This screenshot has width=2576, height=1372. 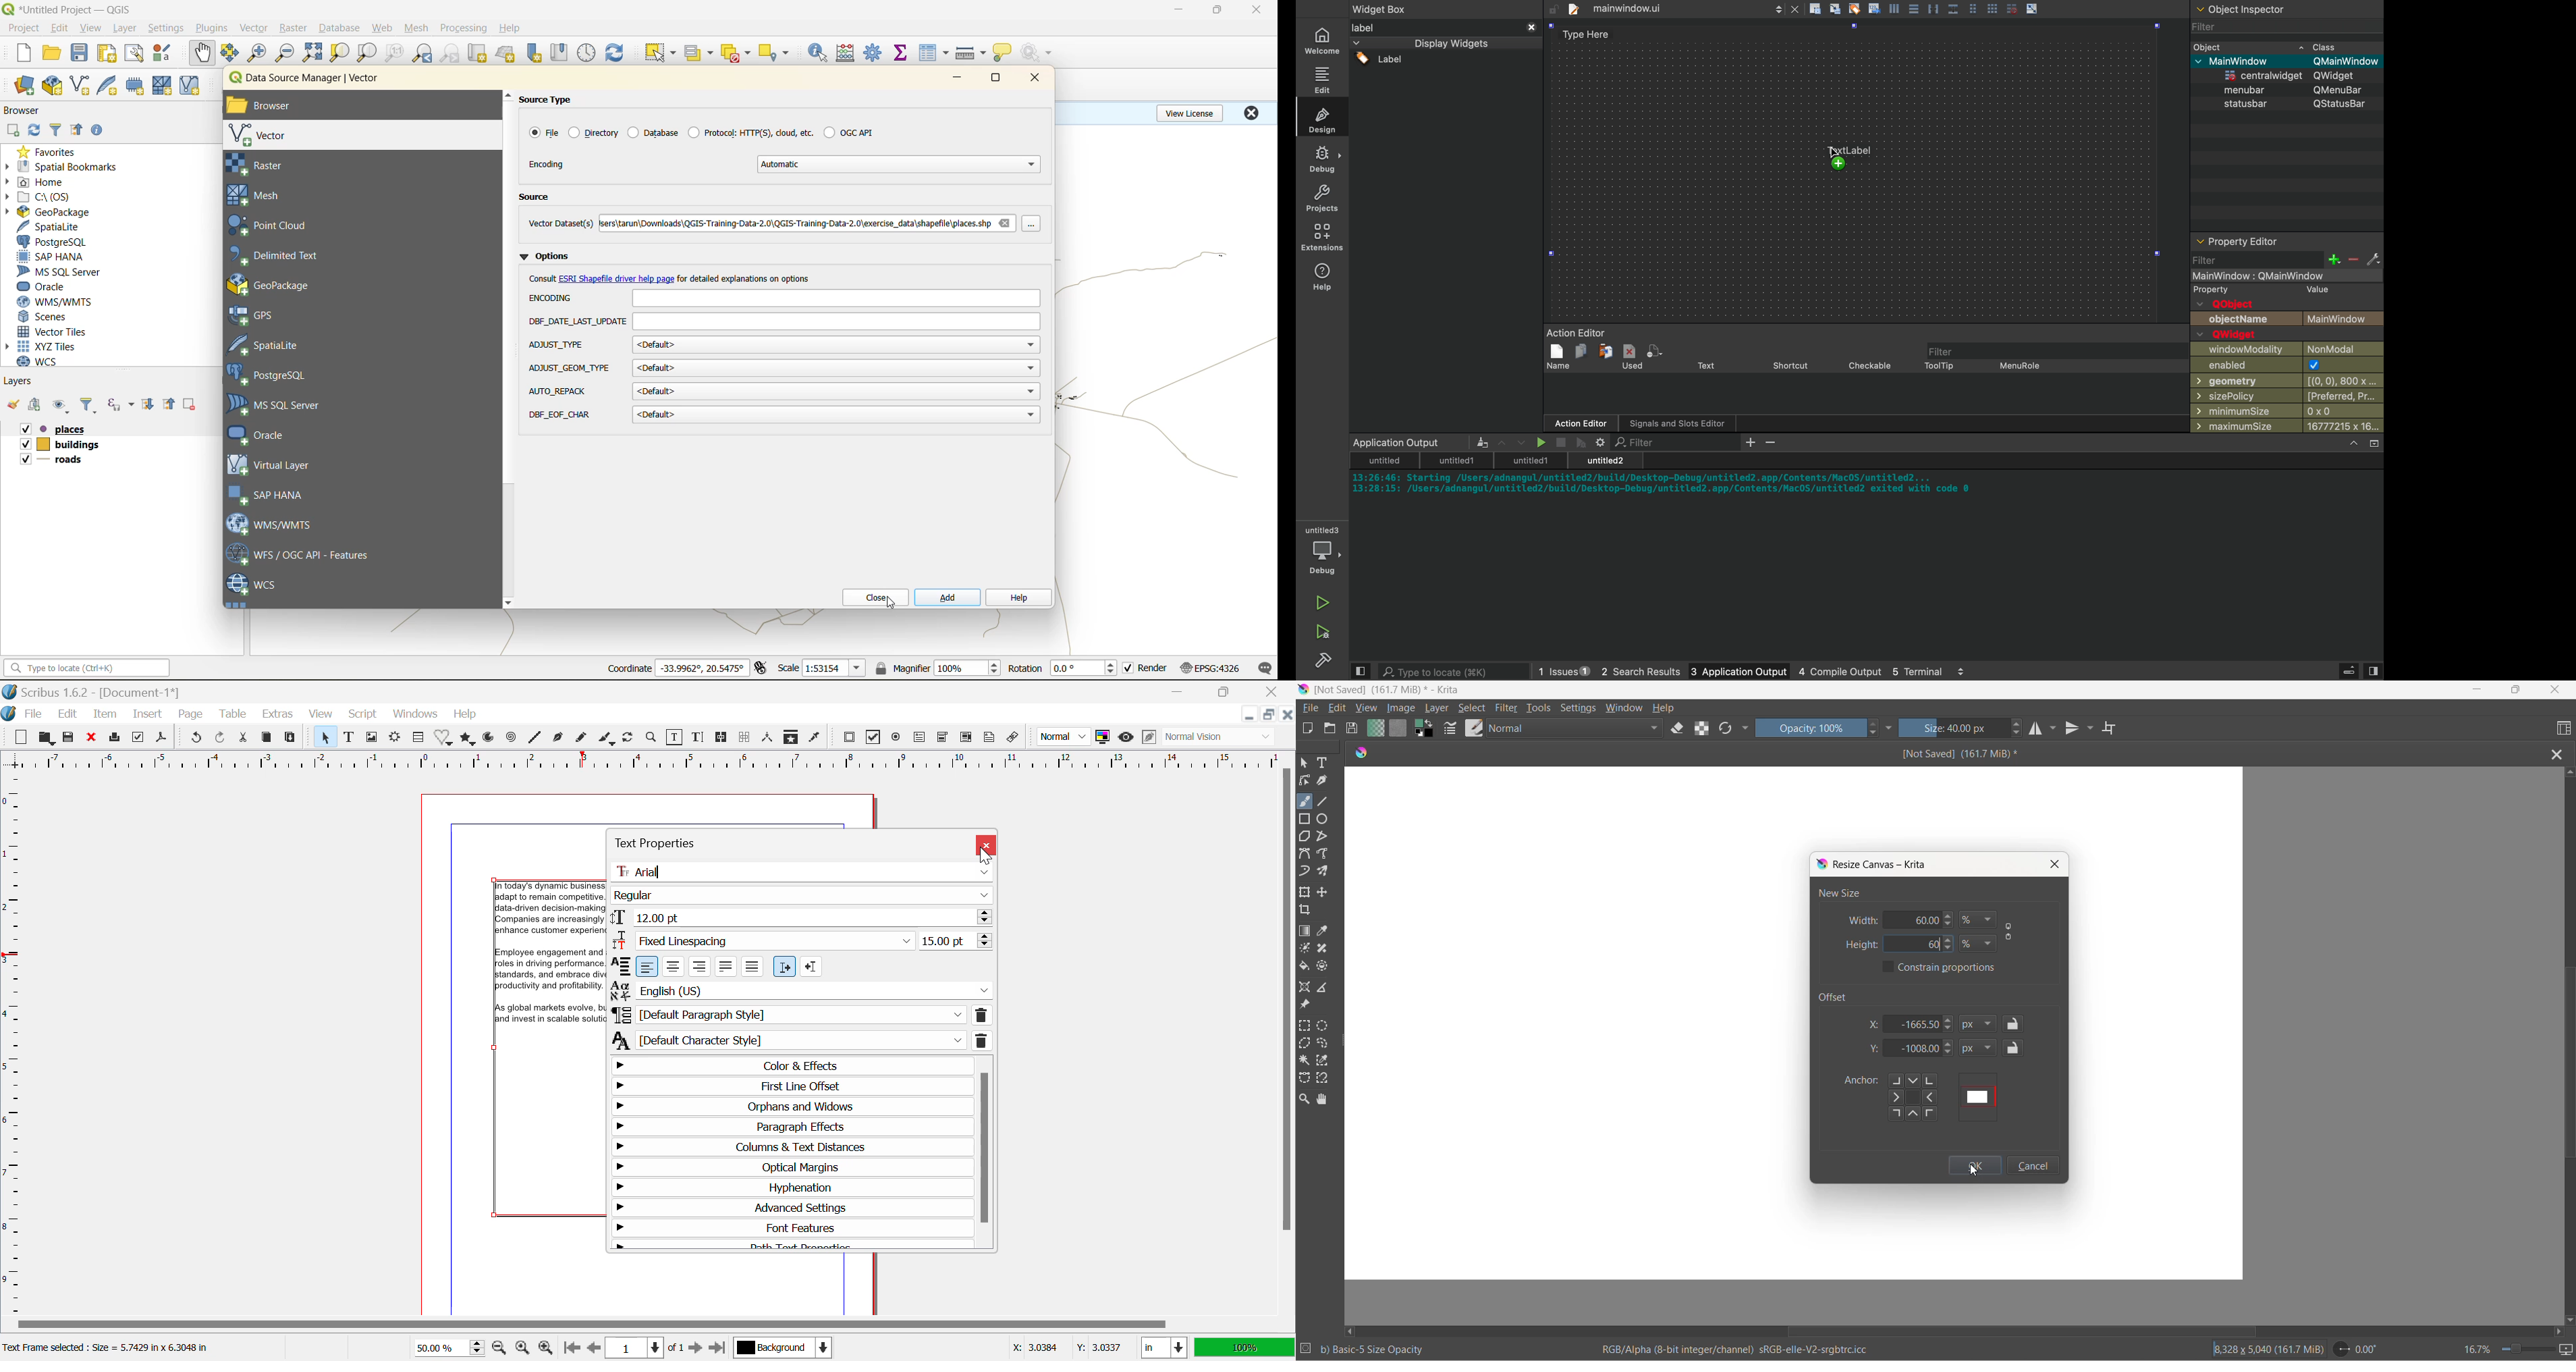 What do you see at coordinates (837, 415) in the screenshot?
I see `dbf edf char` at bounding box center [837, 415].